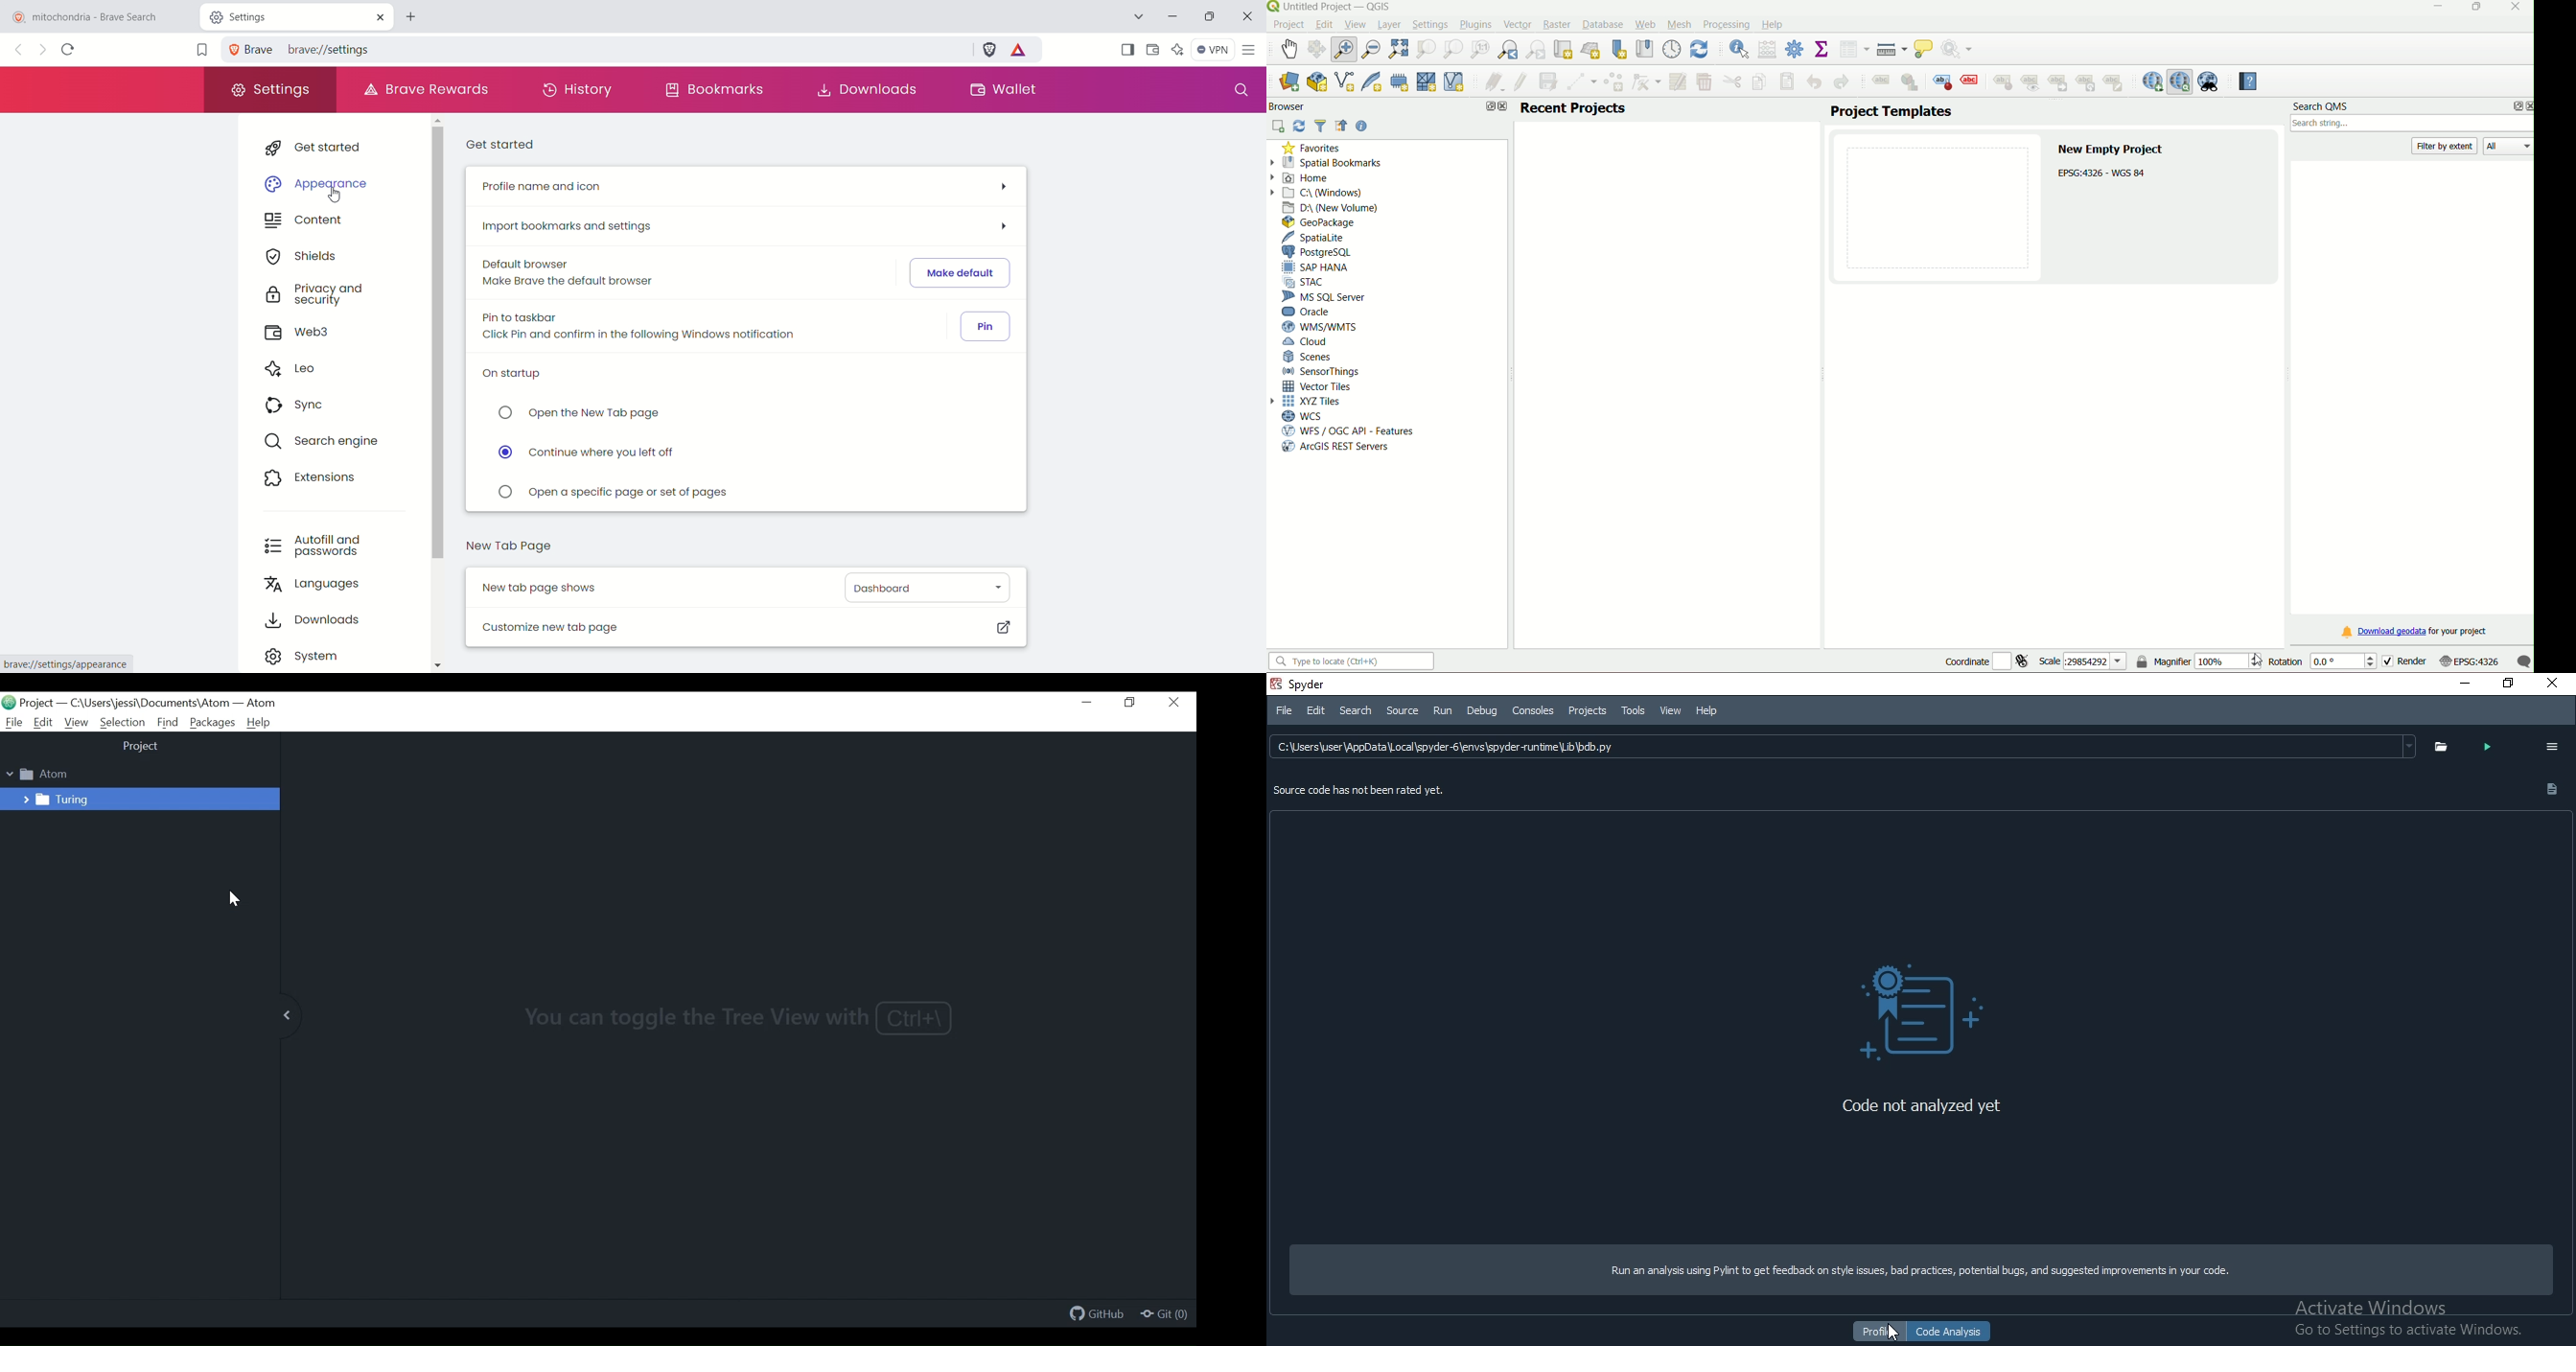 The image size is (2576, 1372). I want to click on filter browser, so click(1322, 127).